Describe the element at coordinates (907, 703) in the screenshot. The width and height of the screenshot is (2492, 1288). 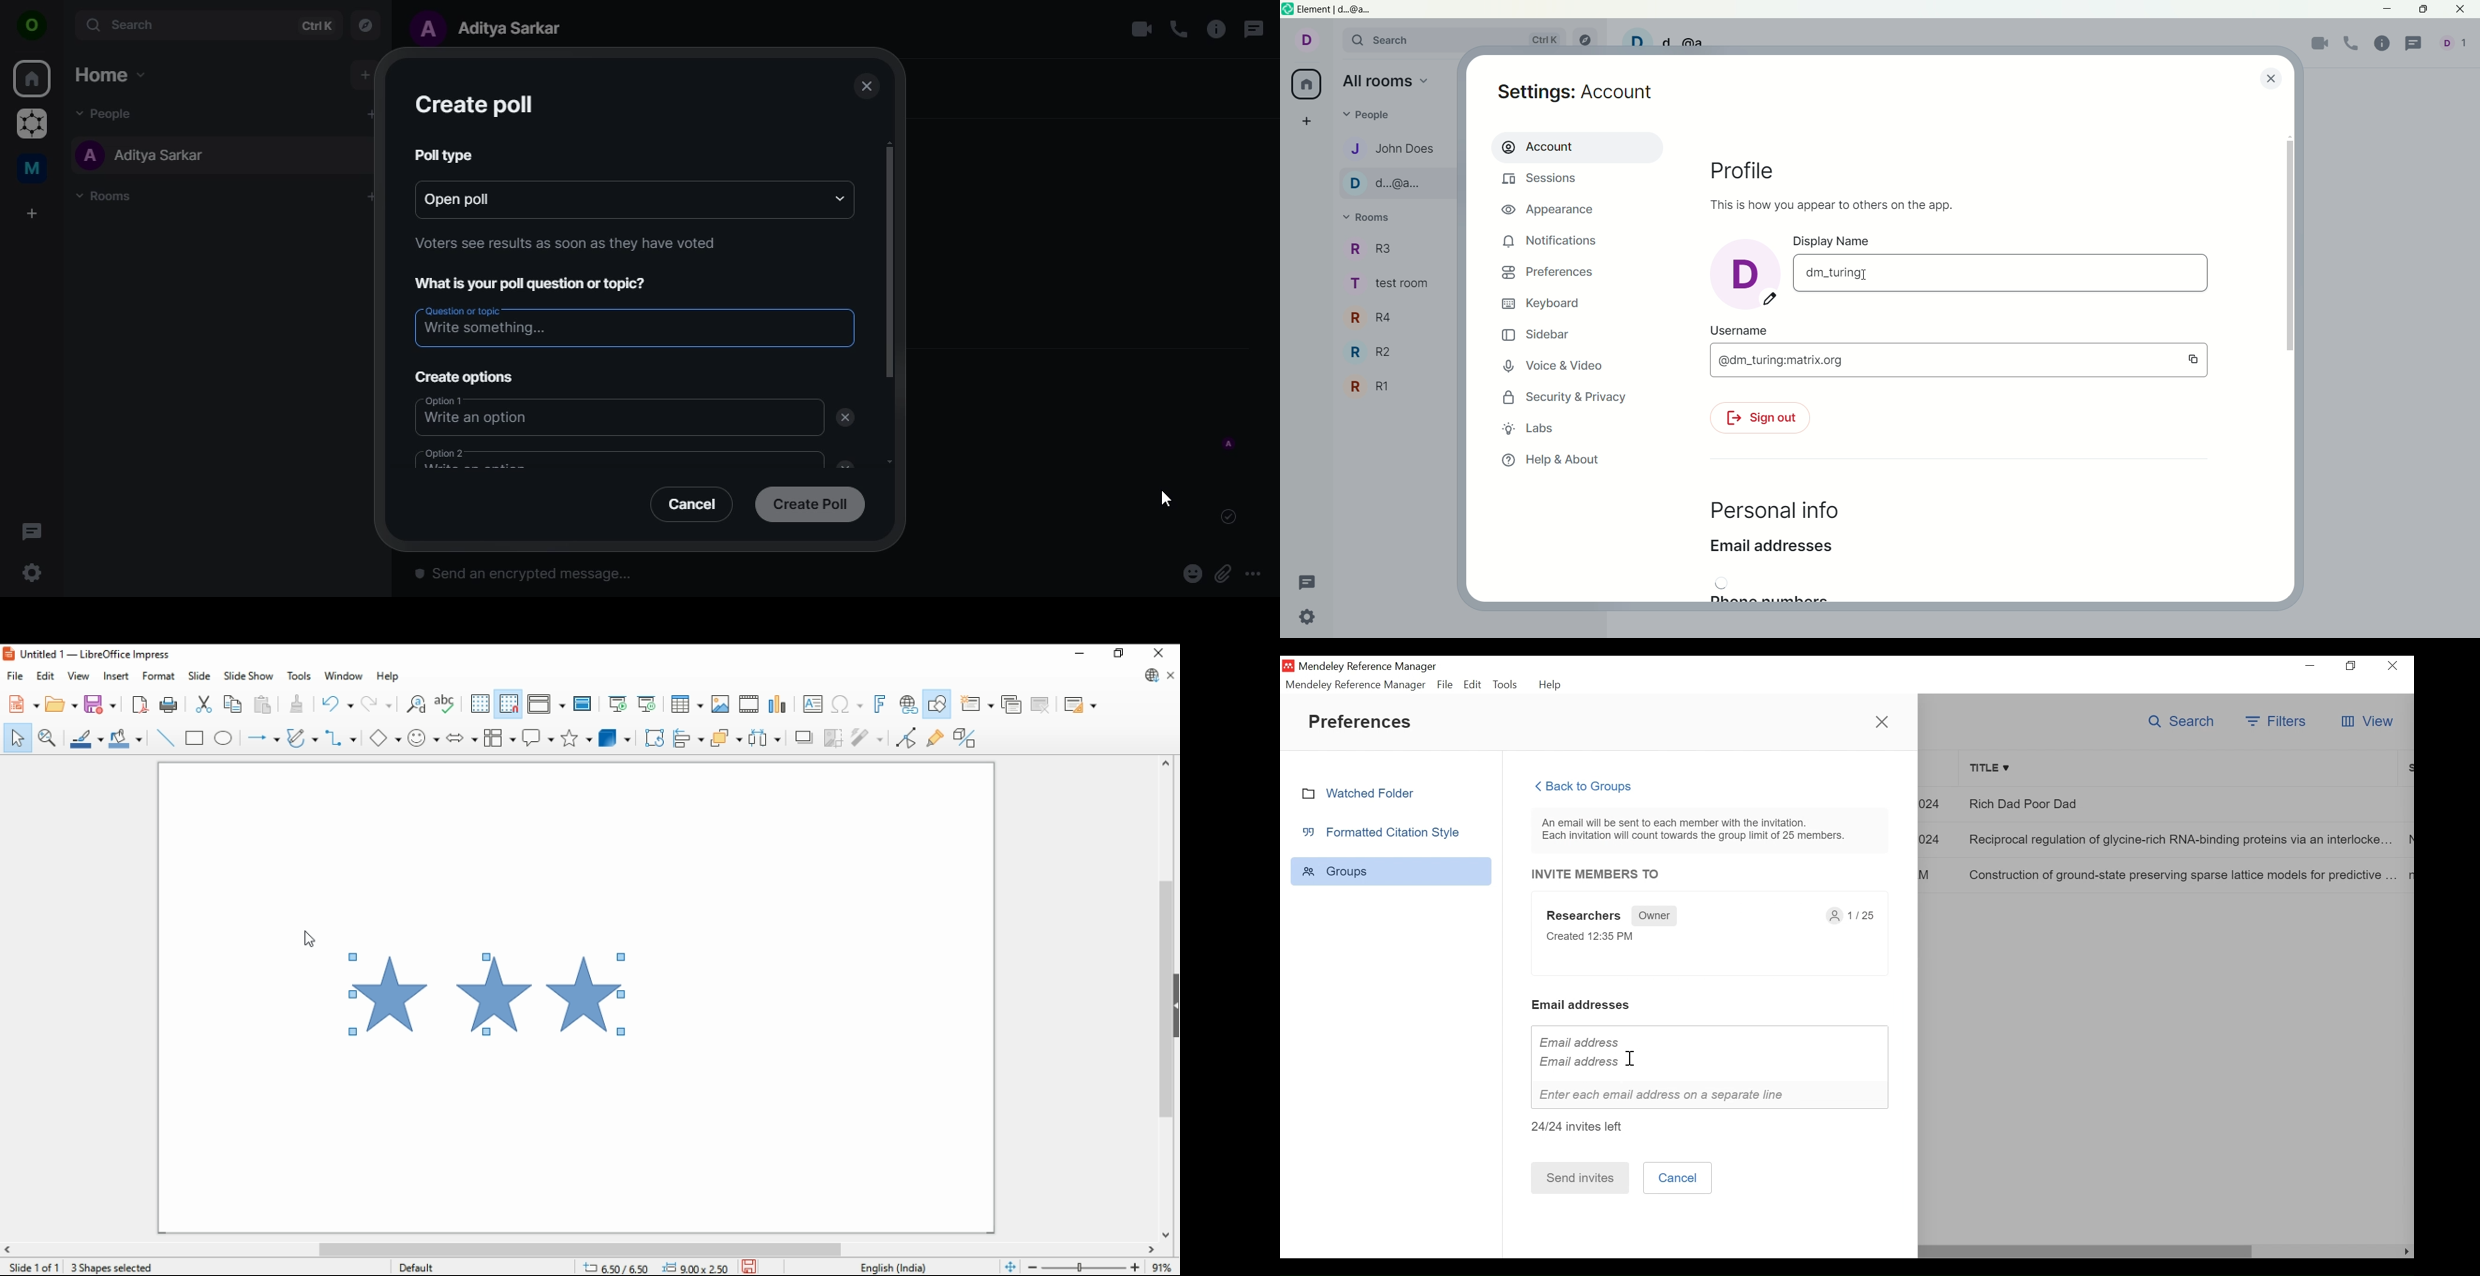
I see `insert hyperlink` at that location.